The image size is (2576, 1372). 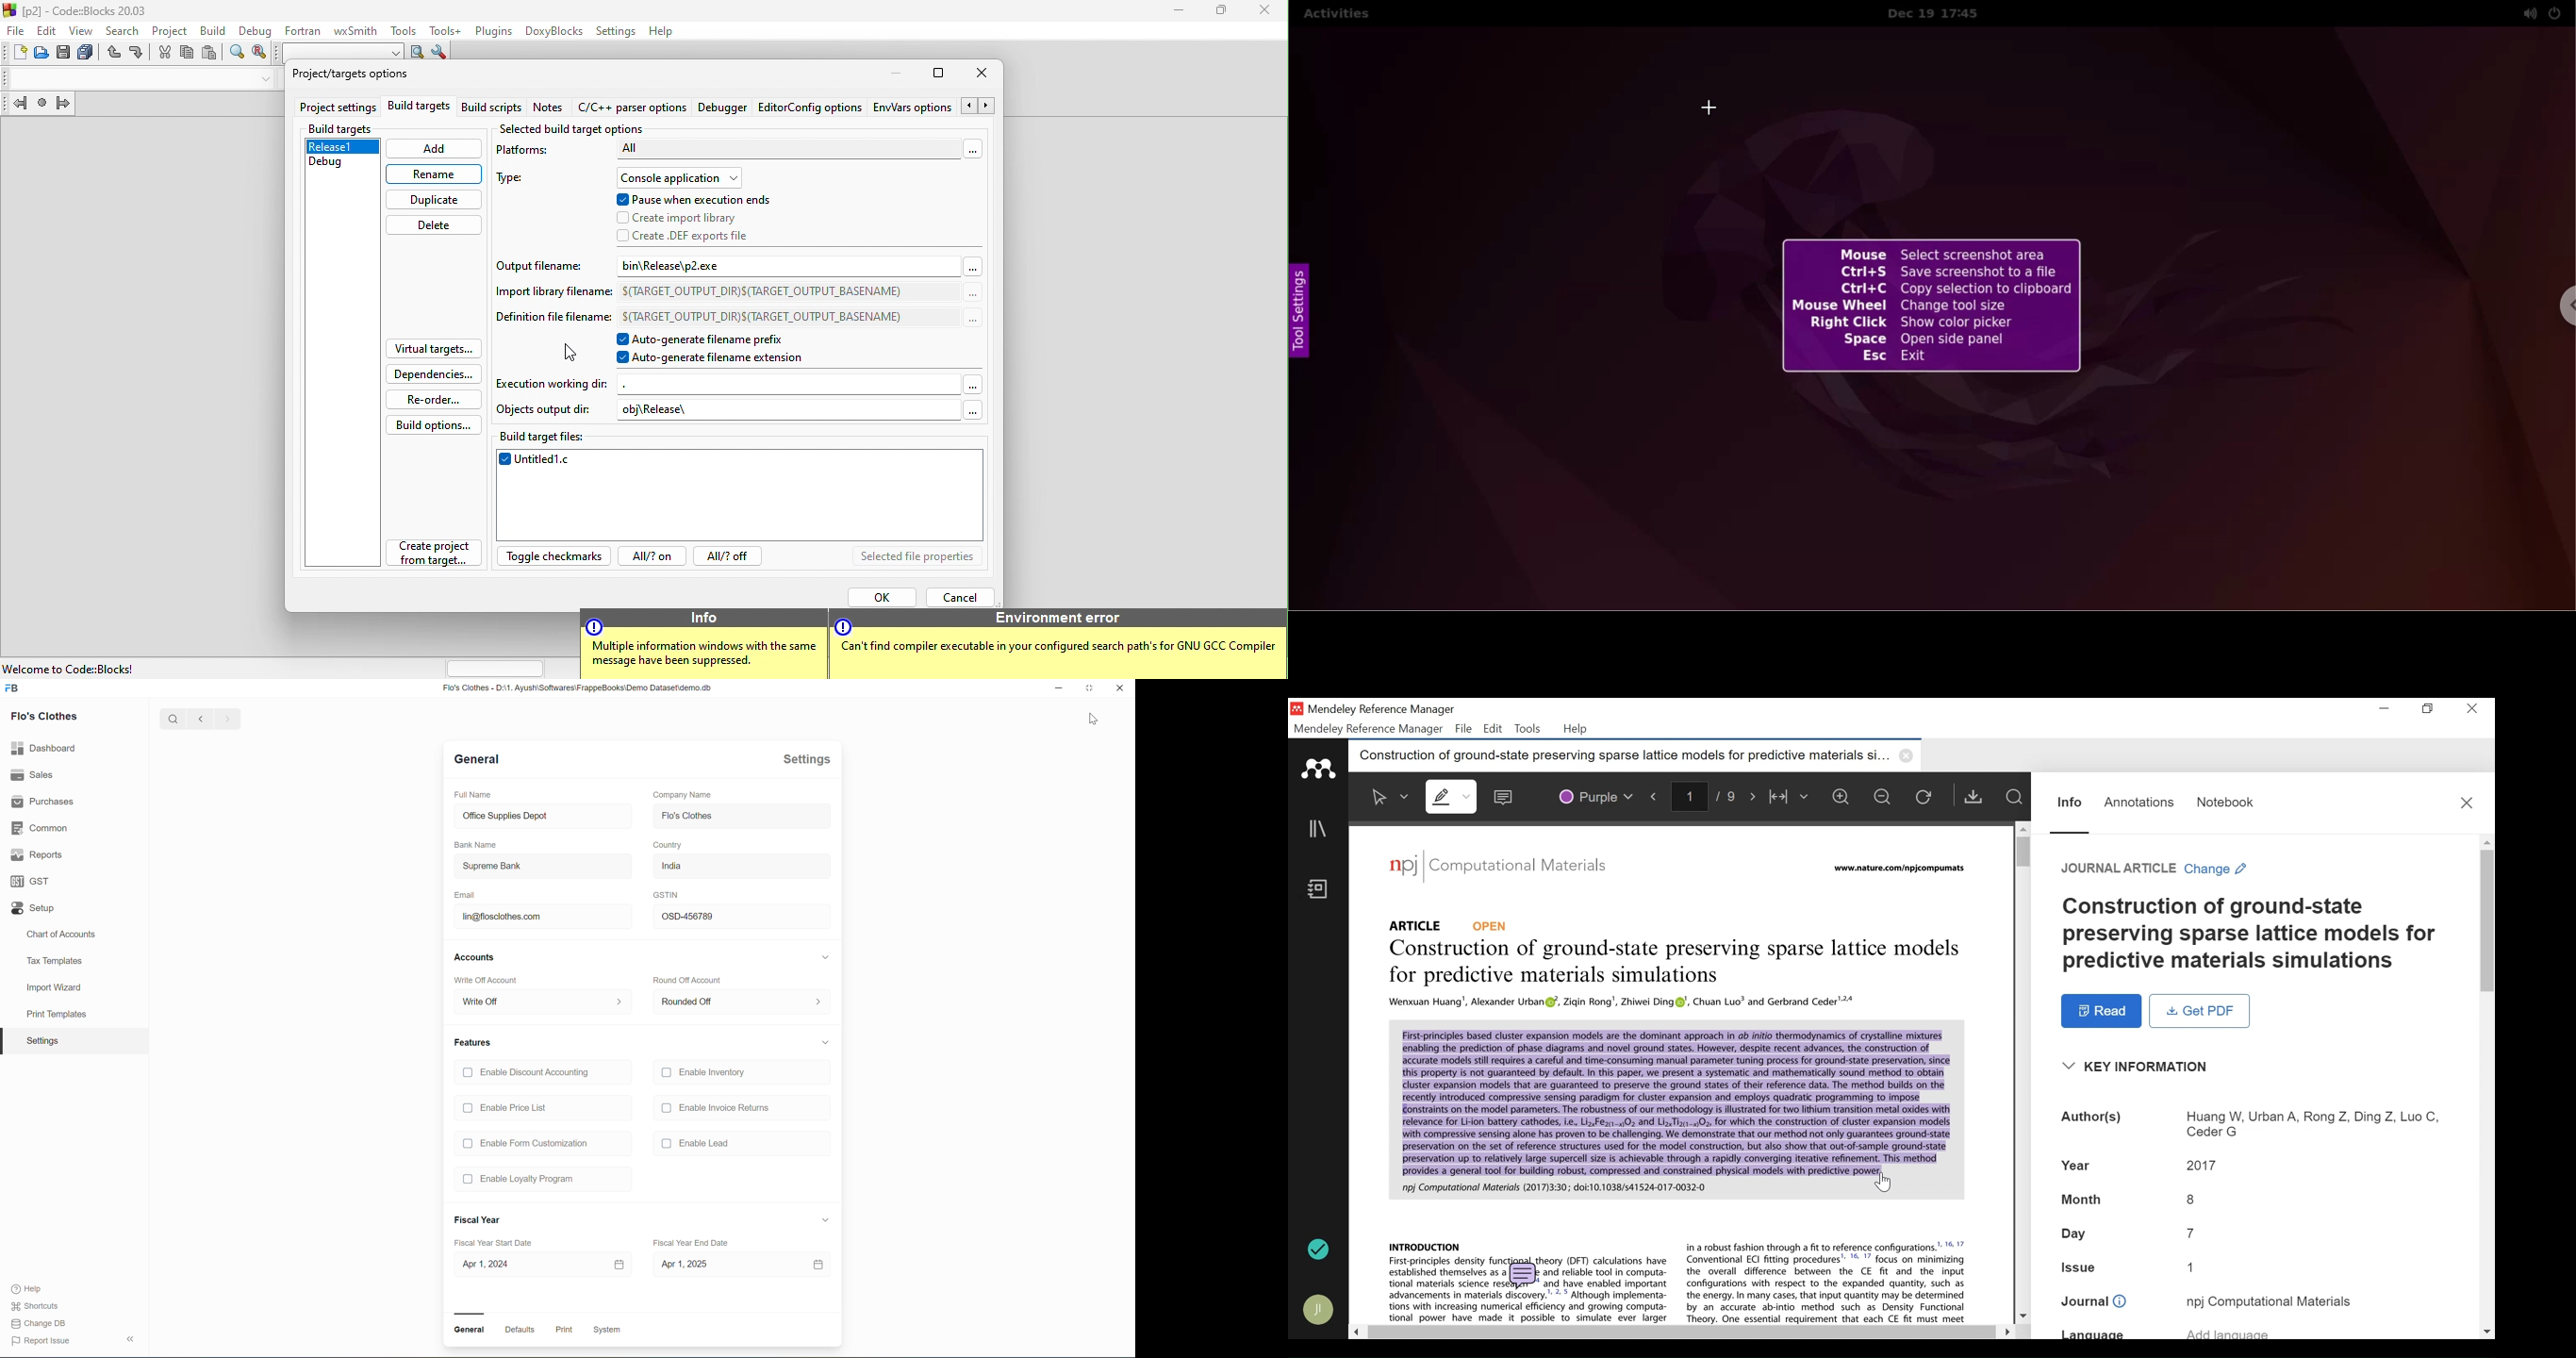 What do you see at coordinates (976, 151) in the screenshot?
I see `more` at bounding box center [976, 151].